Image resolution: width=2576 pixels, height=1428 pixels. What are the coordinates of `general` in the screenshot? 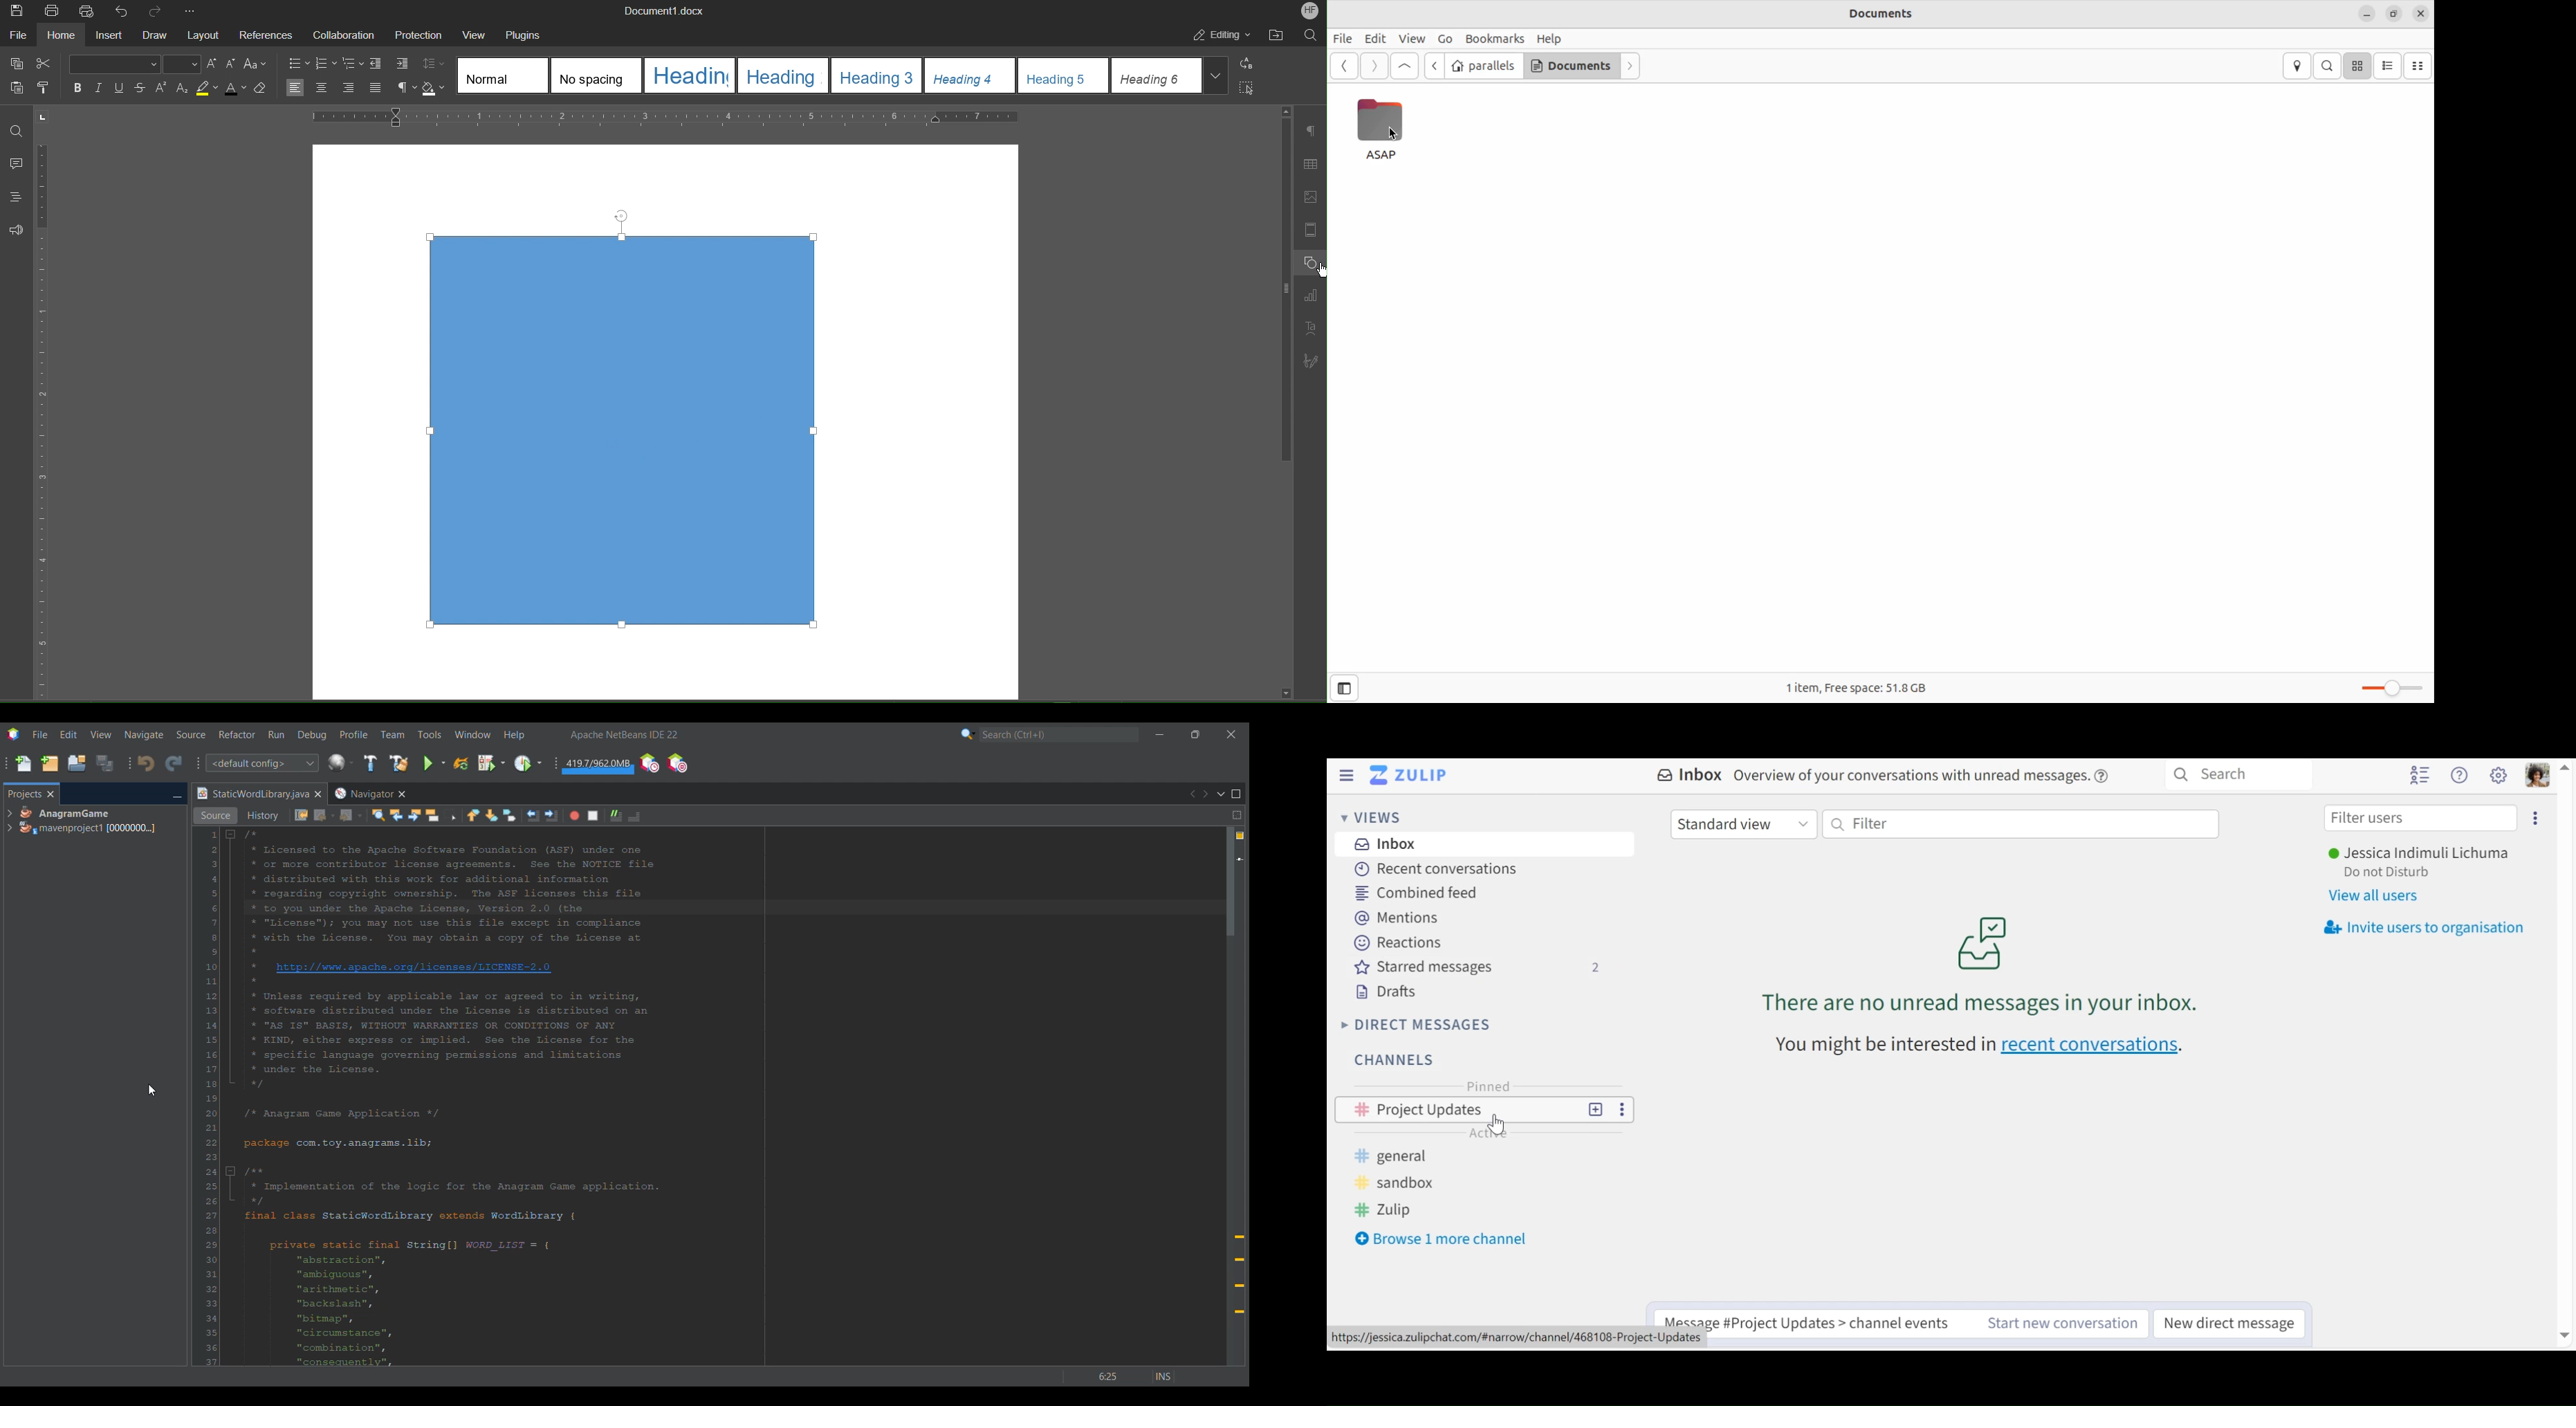 It's located at (1398, 1155).